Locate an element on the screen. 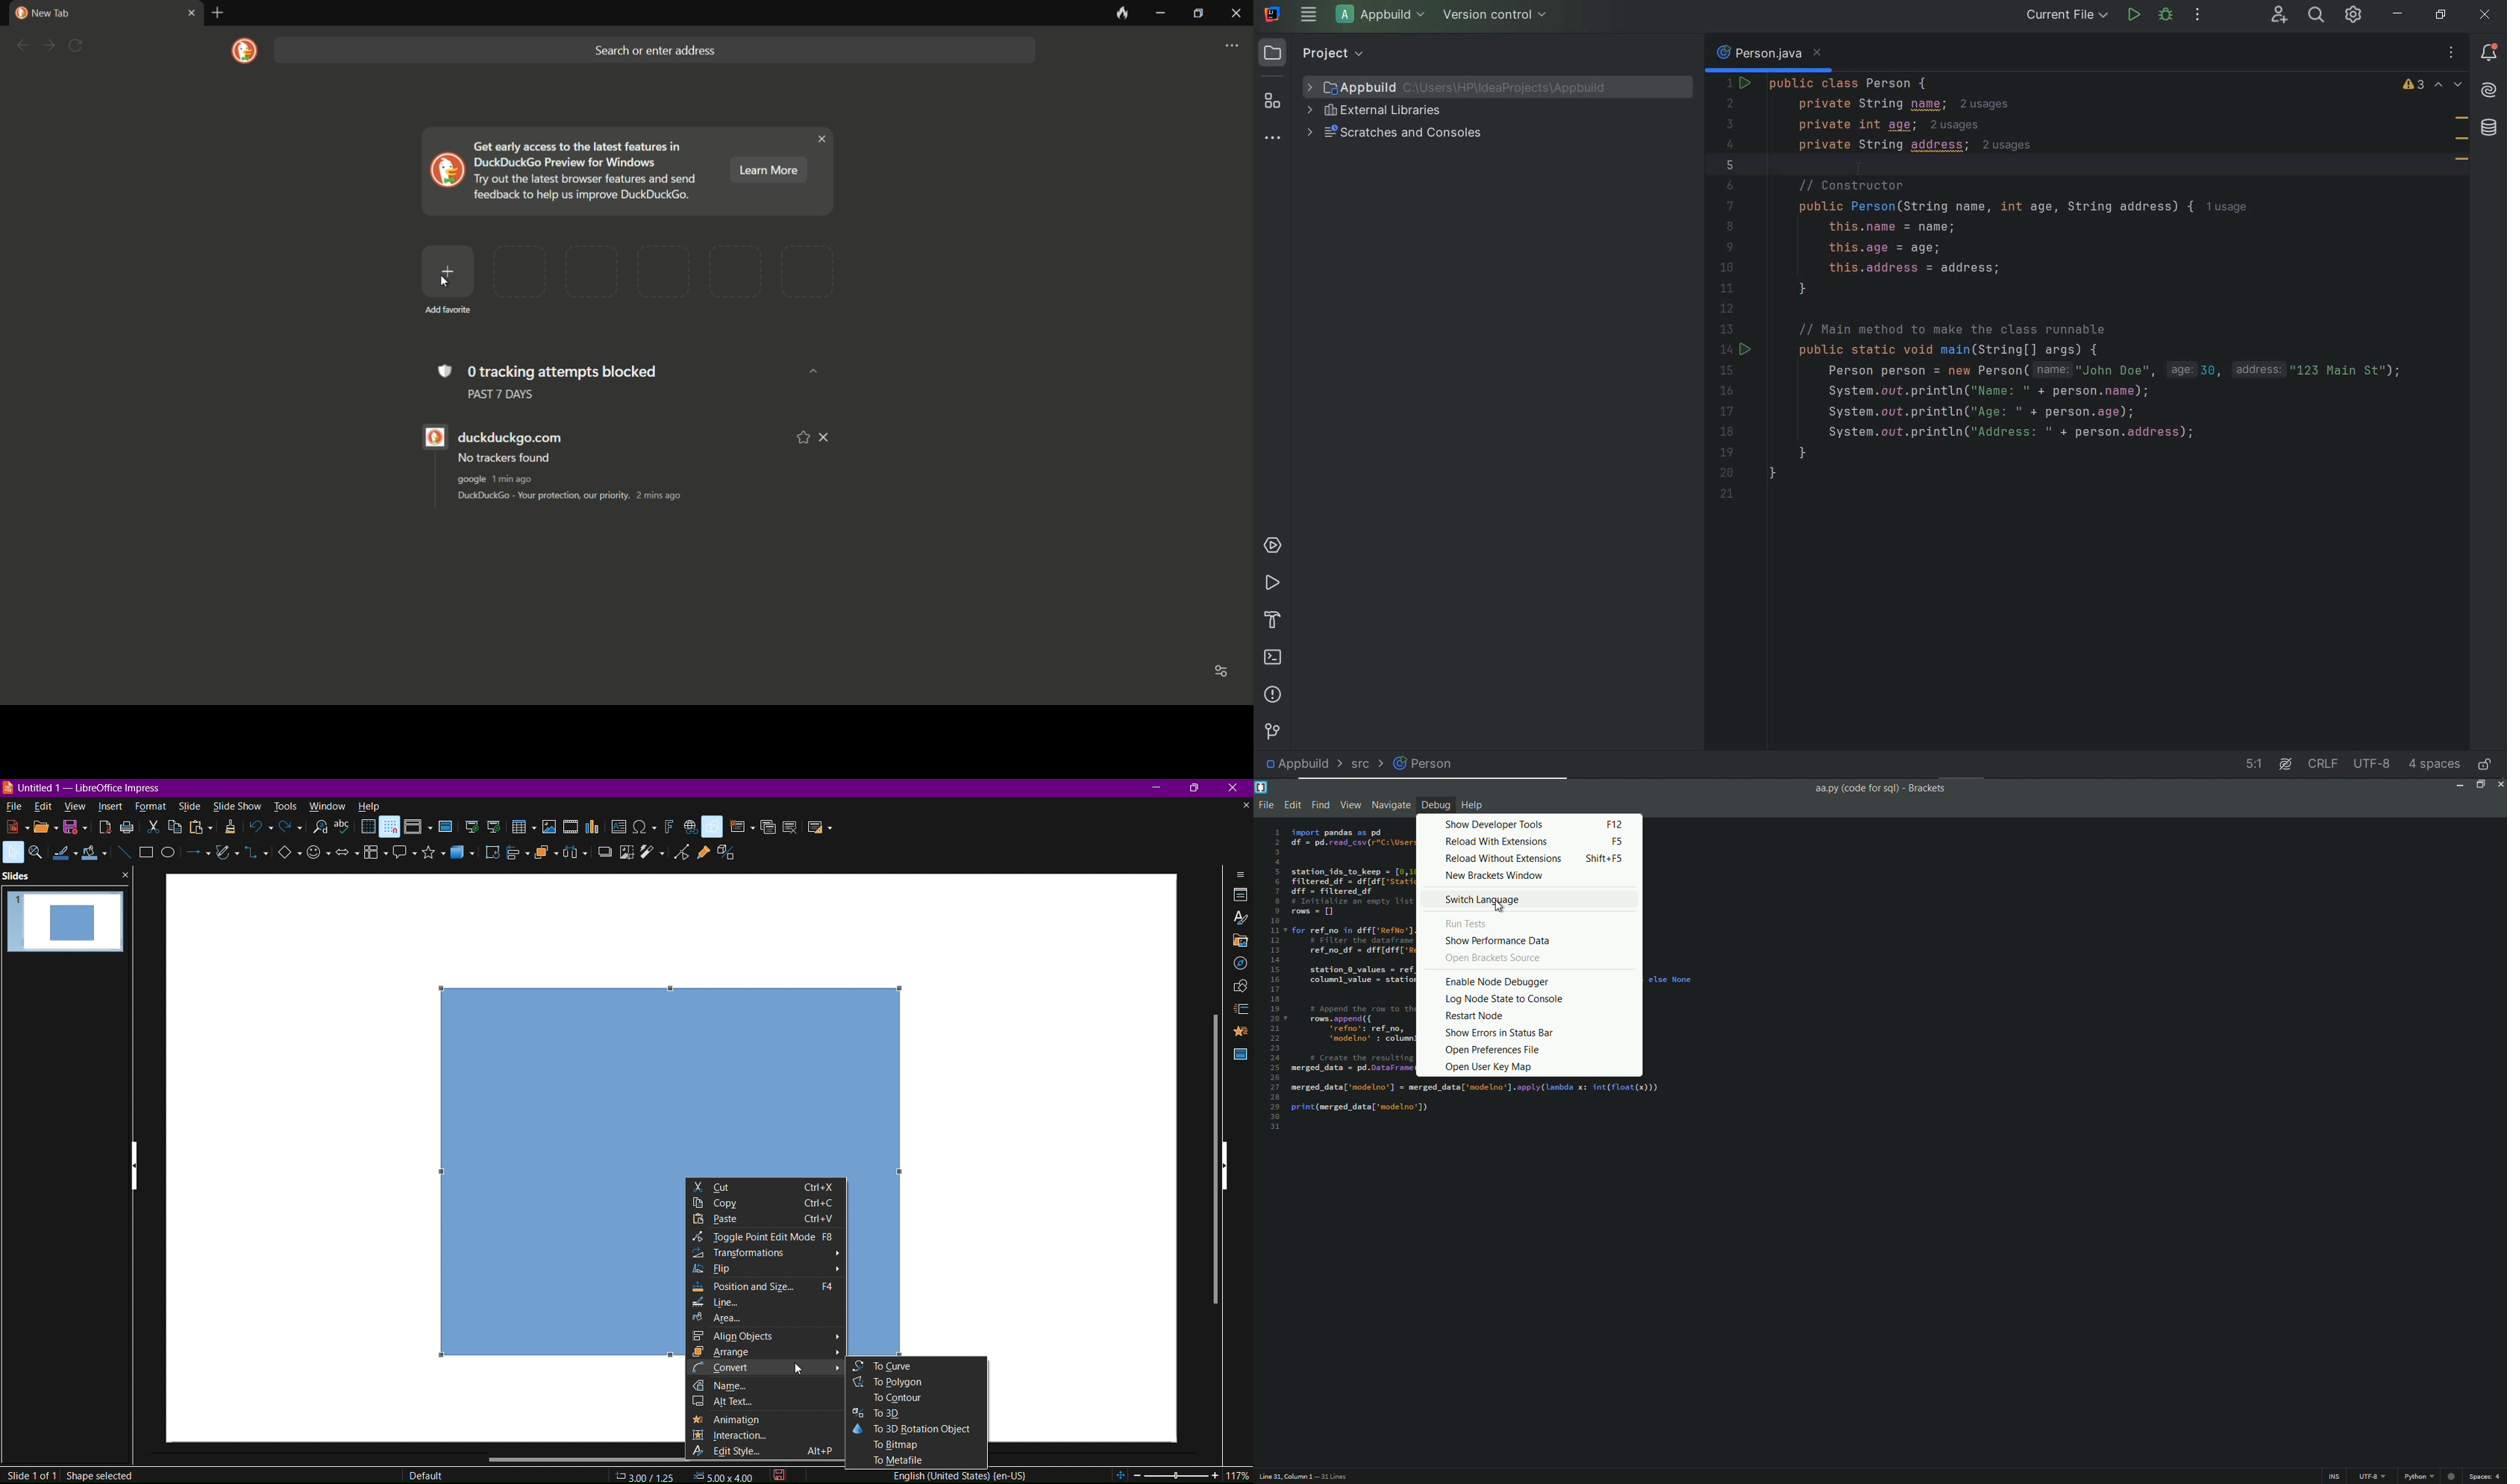 Image resolution: width=2520 pixels, height=1484 pixels. navigate is located at coordinates (1389, 805).